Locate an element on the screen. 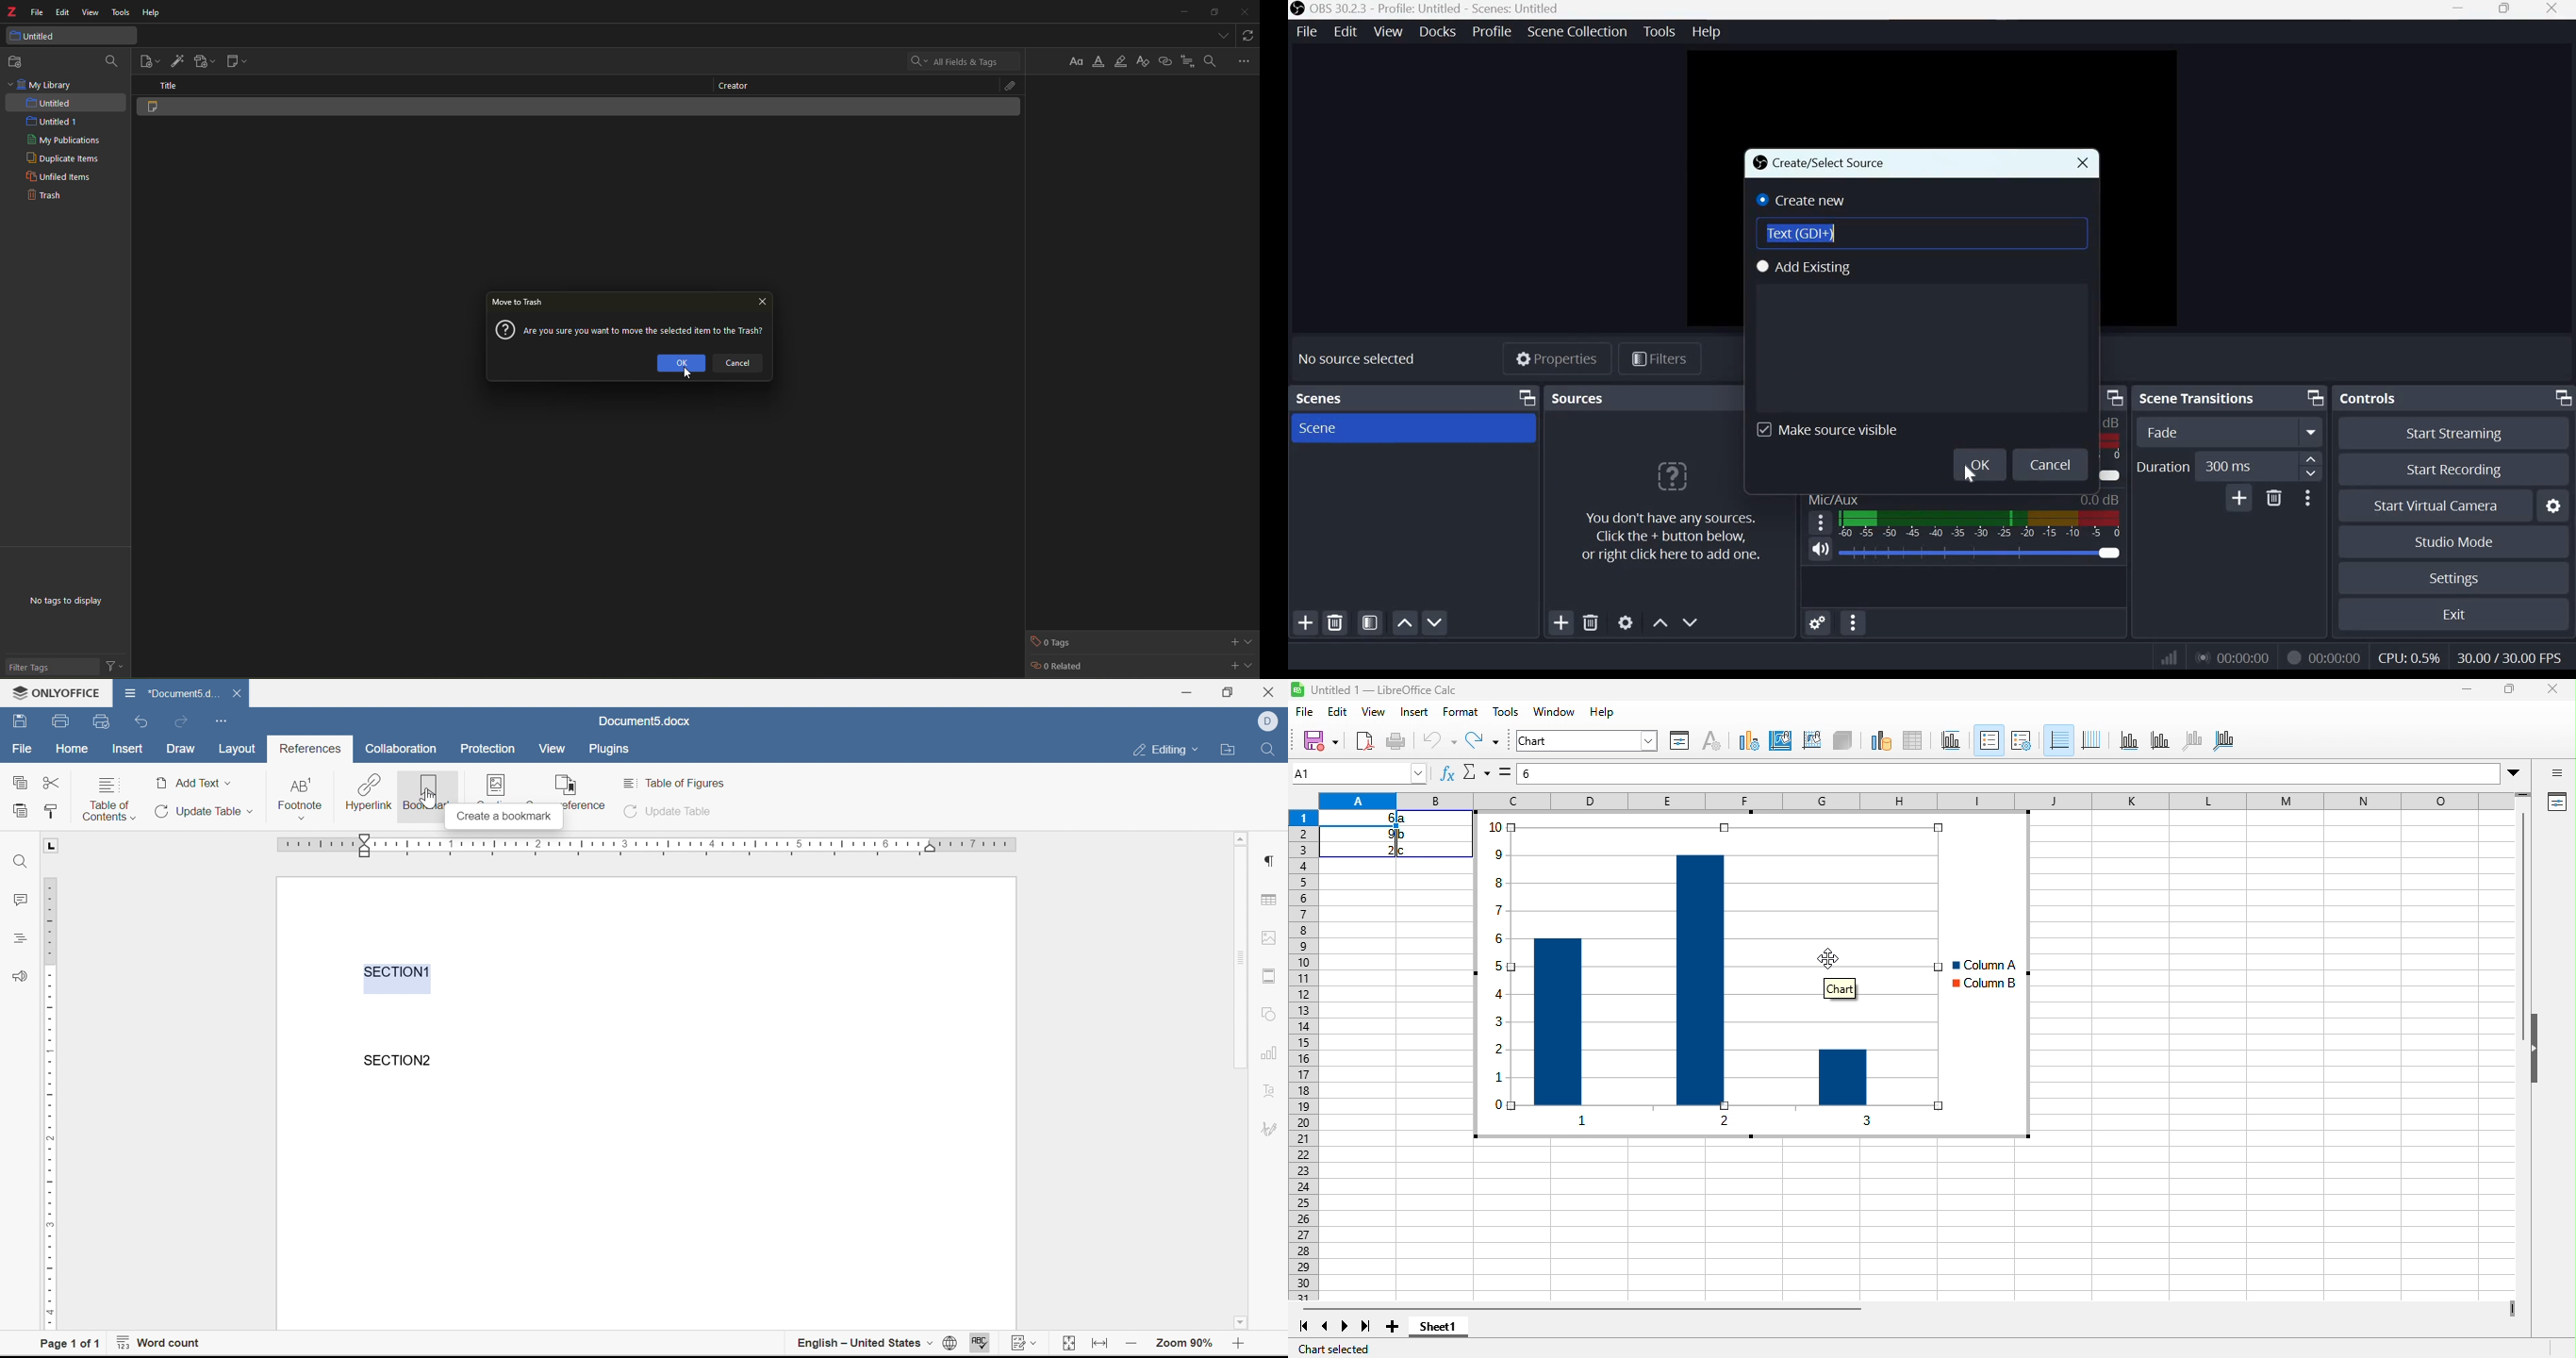  Volume Meter is located at coordinates (1980, 527).